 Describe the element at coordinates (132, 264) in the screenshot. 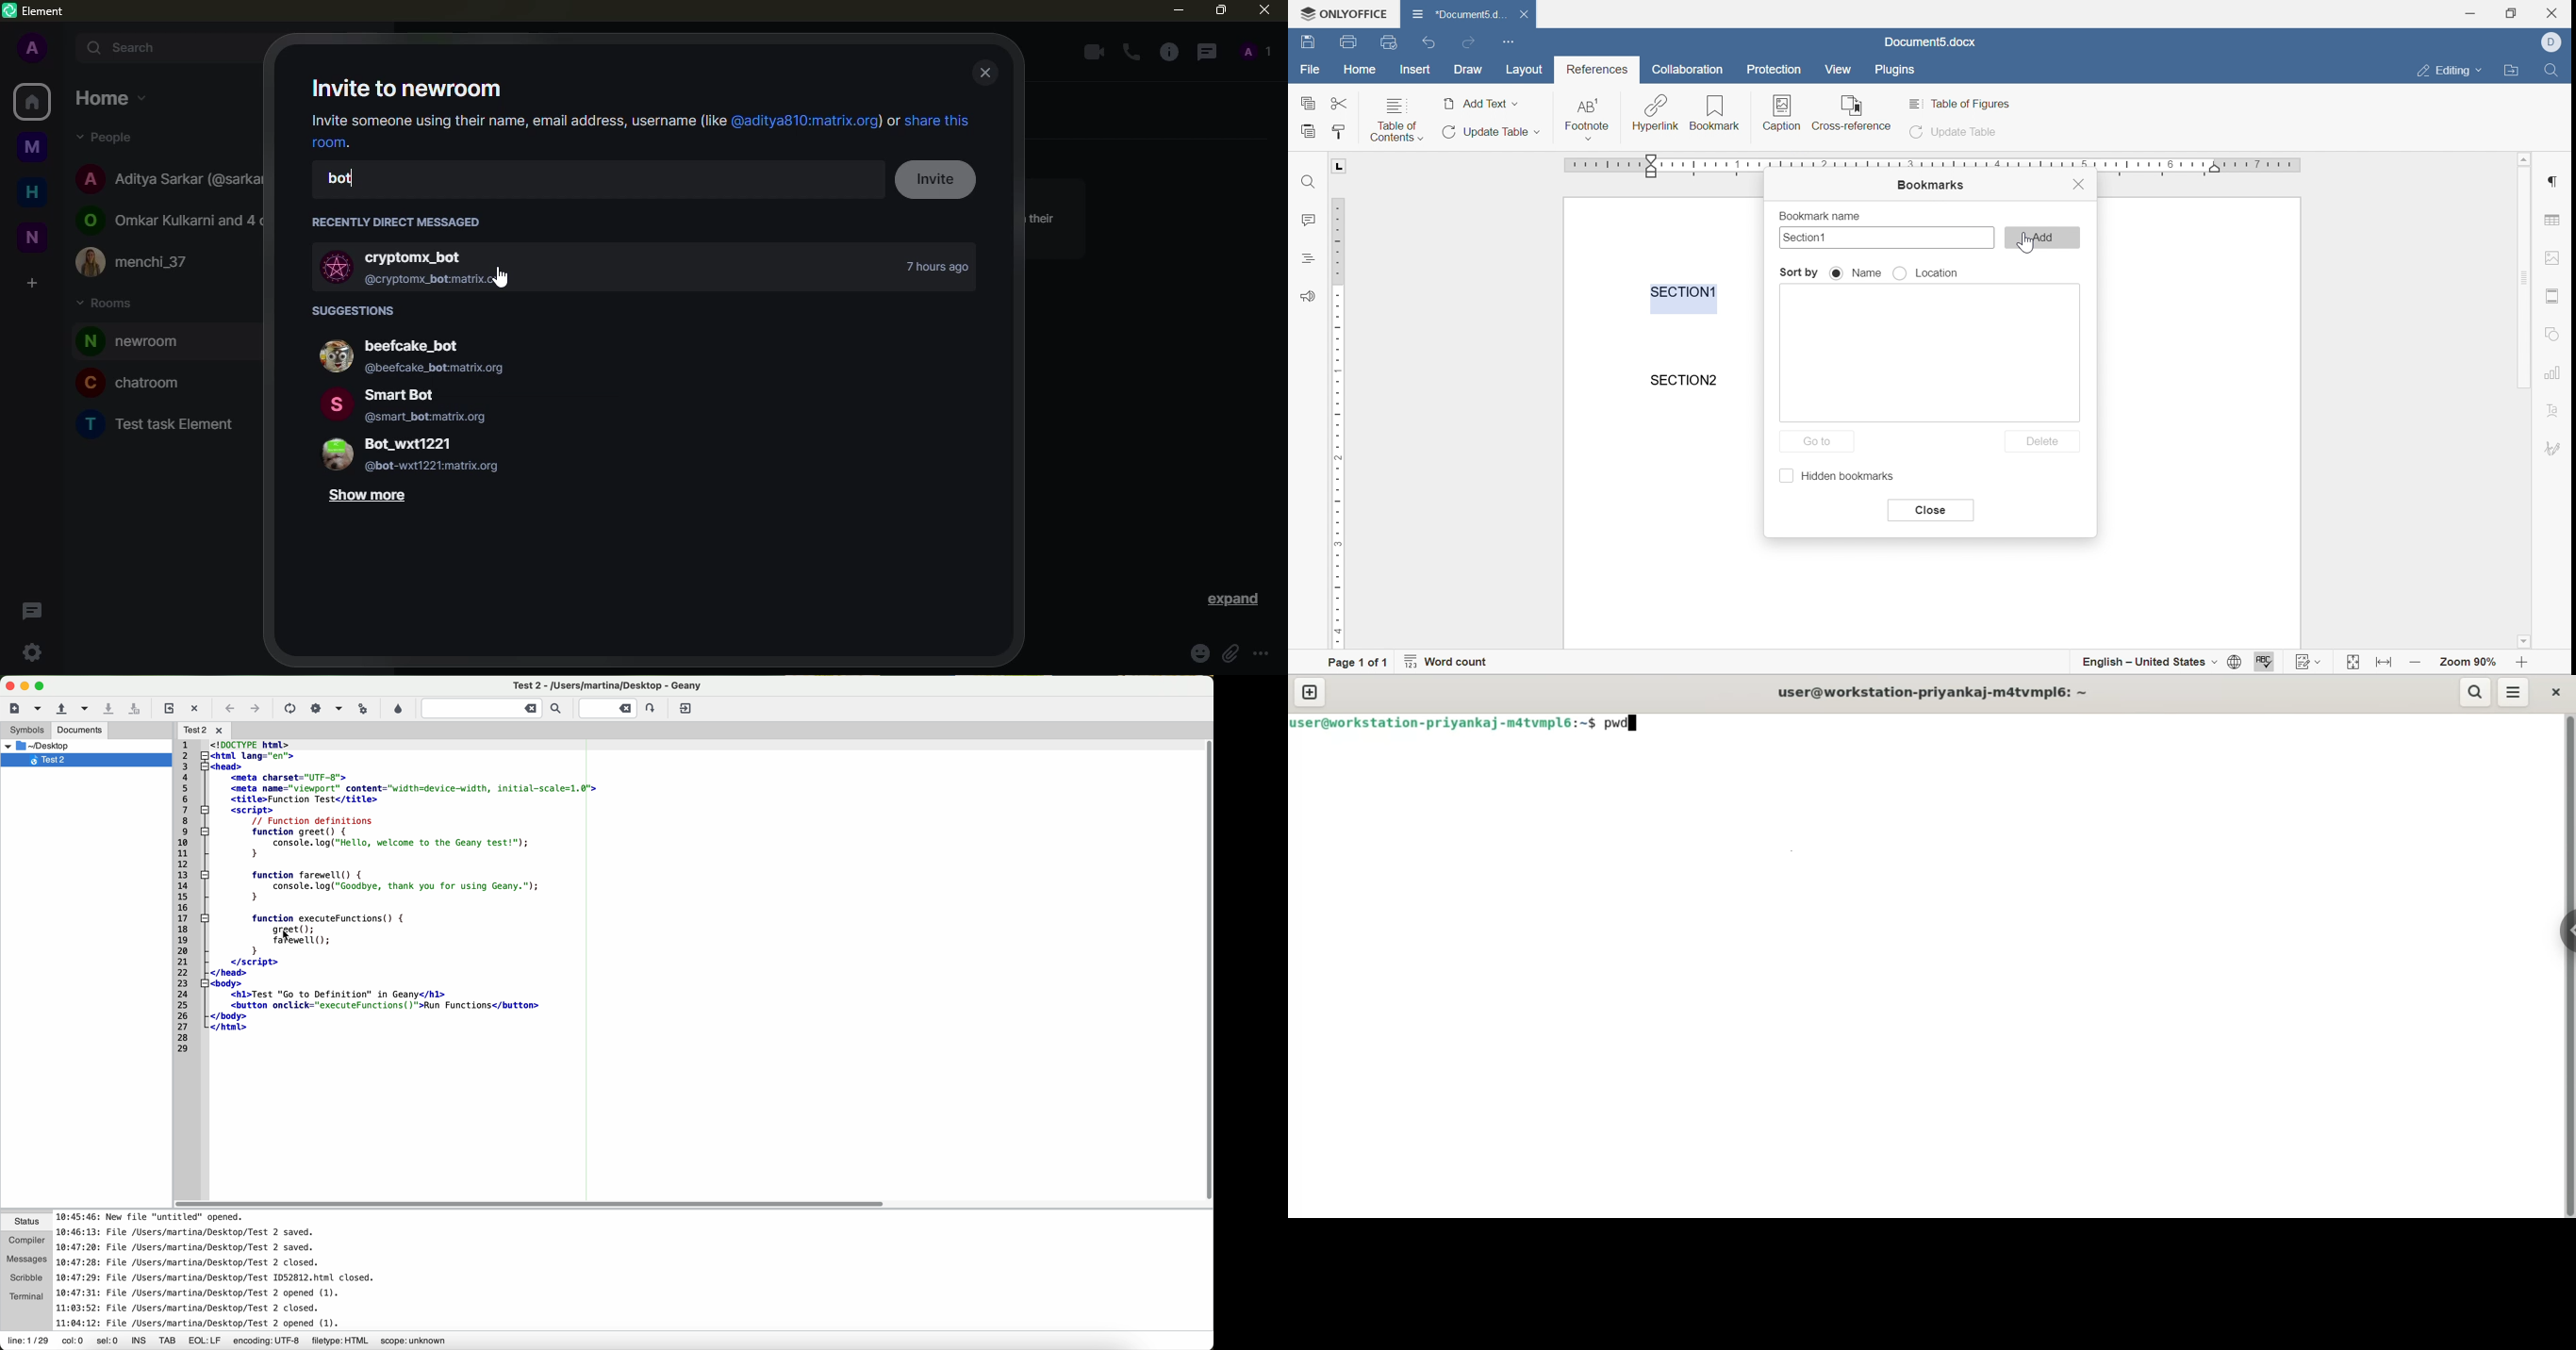

I see `menchi_37` at that location.